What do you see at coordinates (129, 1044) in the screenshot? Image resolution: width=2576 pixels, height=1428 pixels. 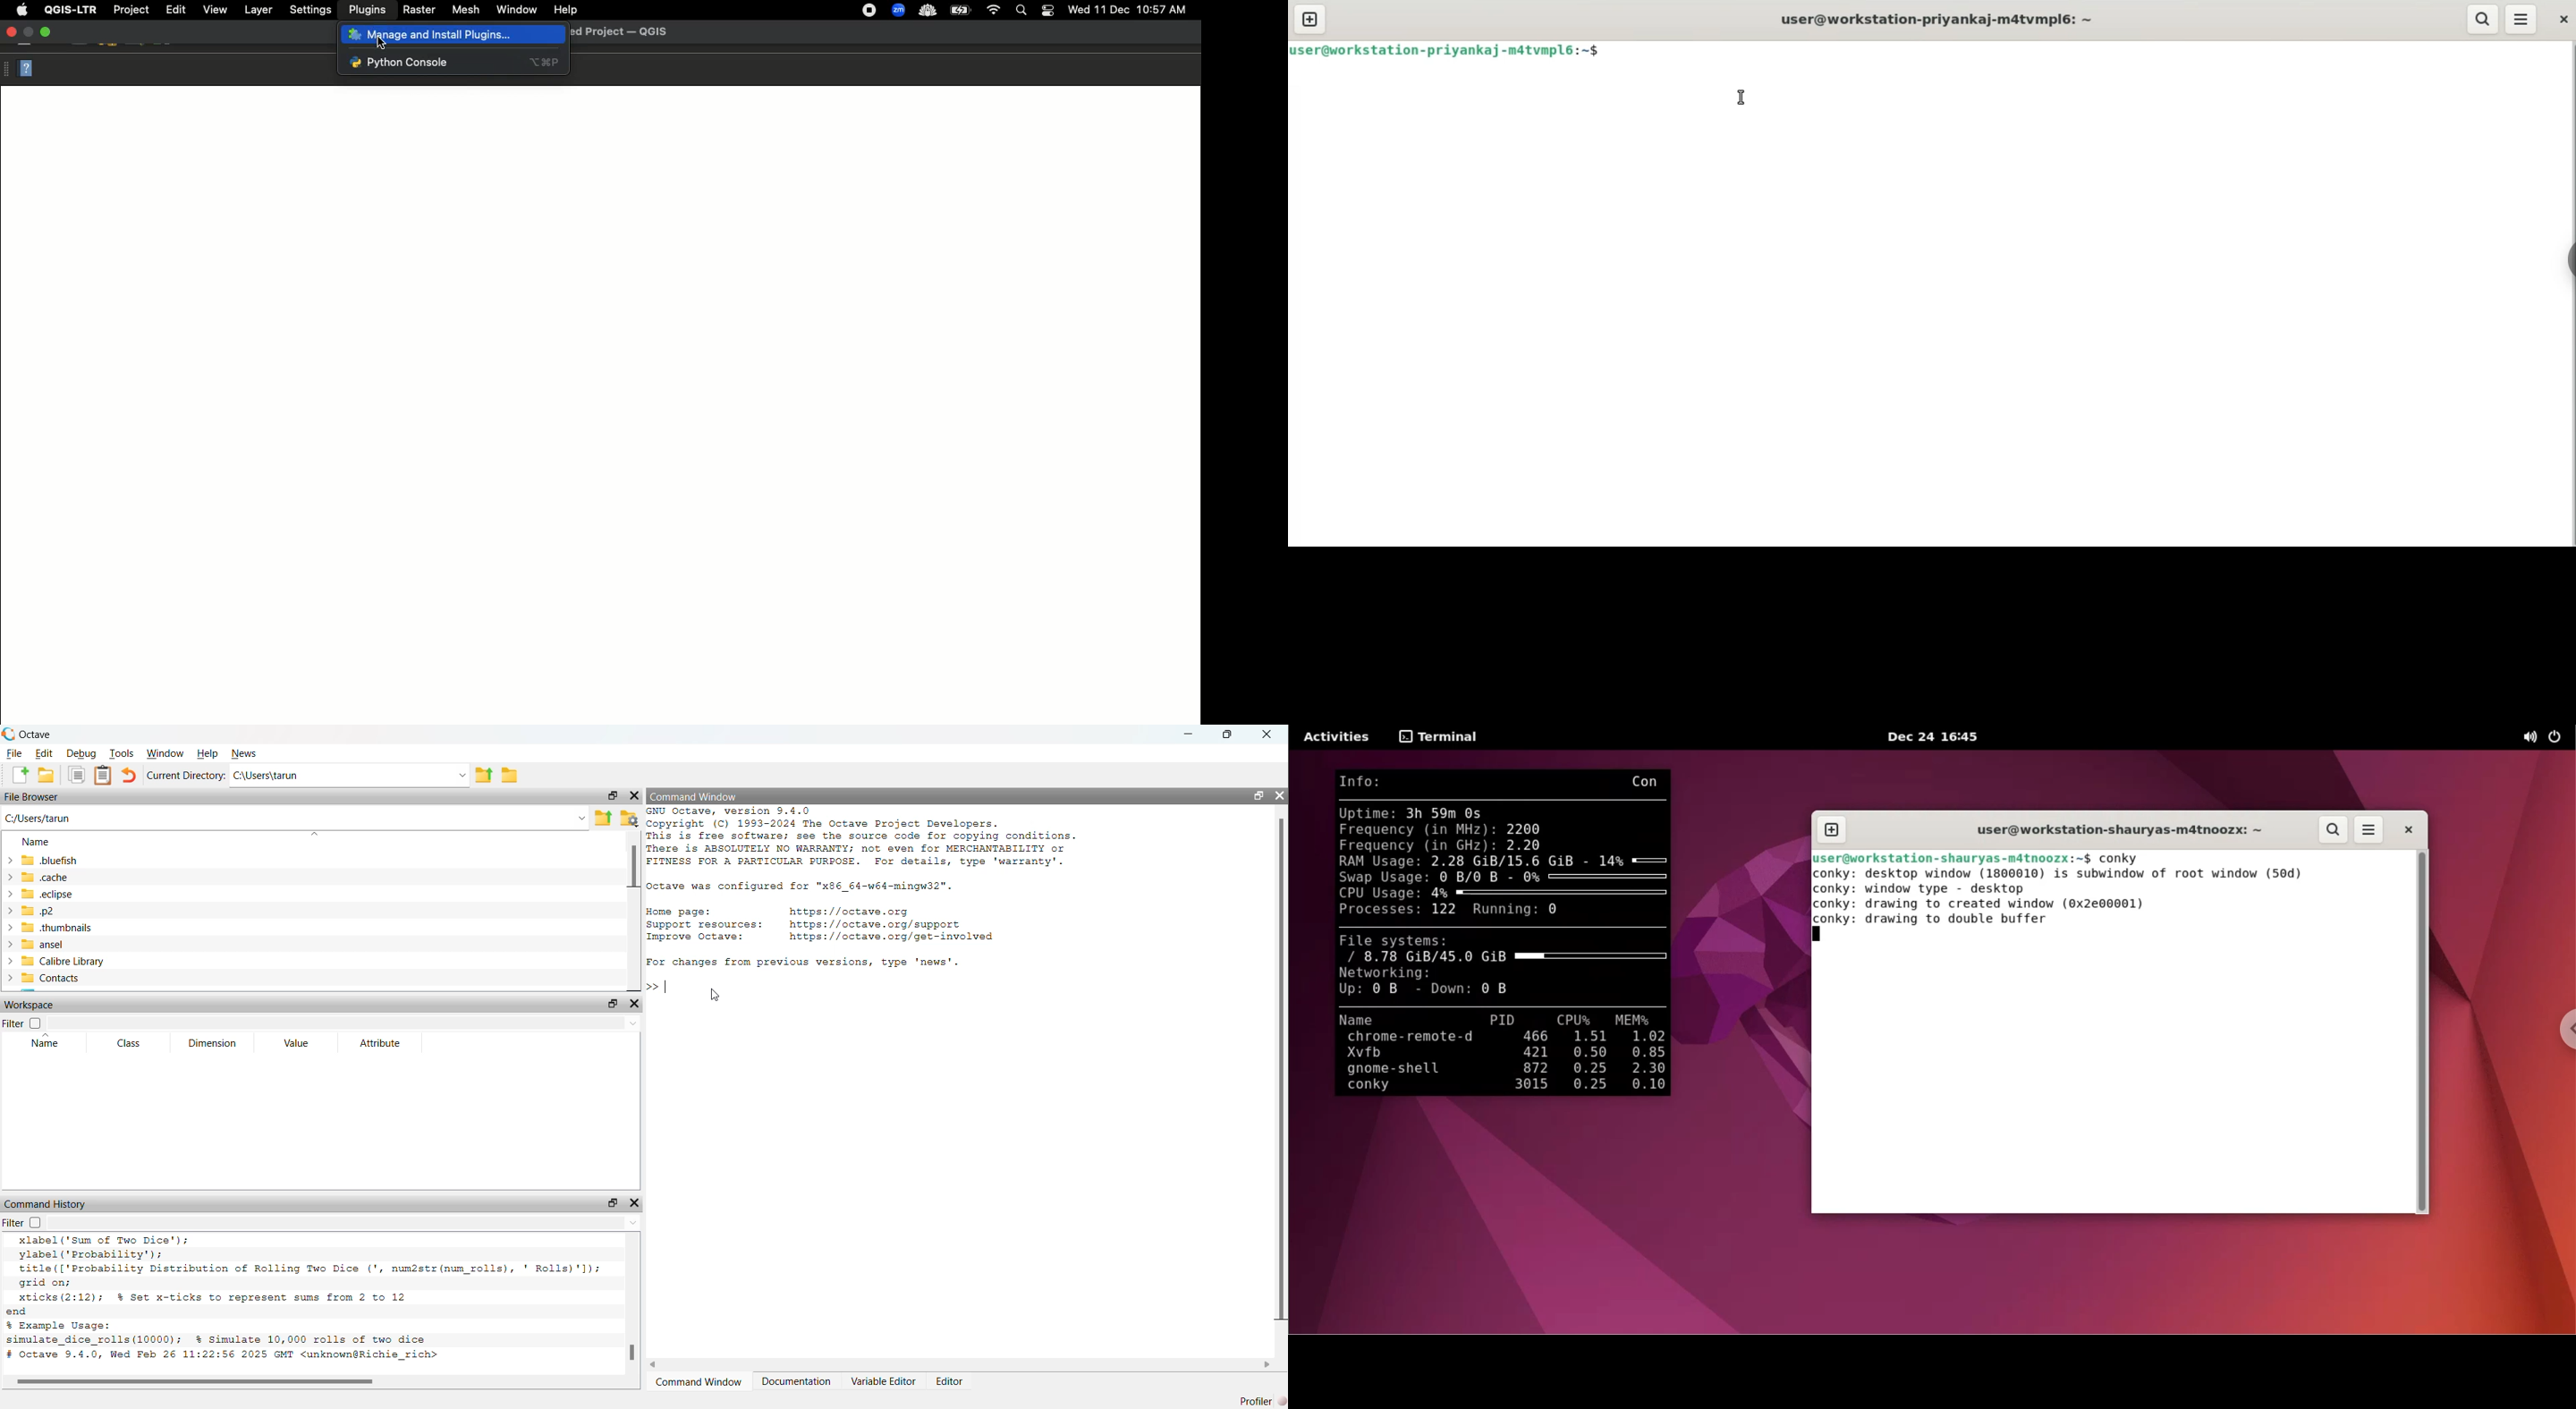 I see `Class` at bounding box center [129, 1044].